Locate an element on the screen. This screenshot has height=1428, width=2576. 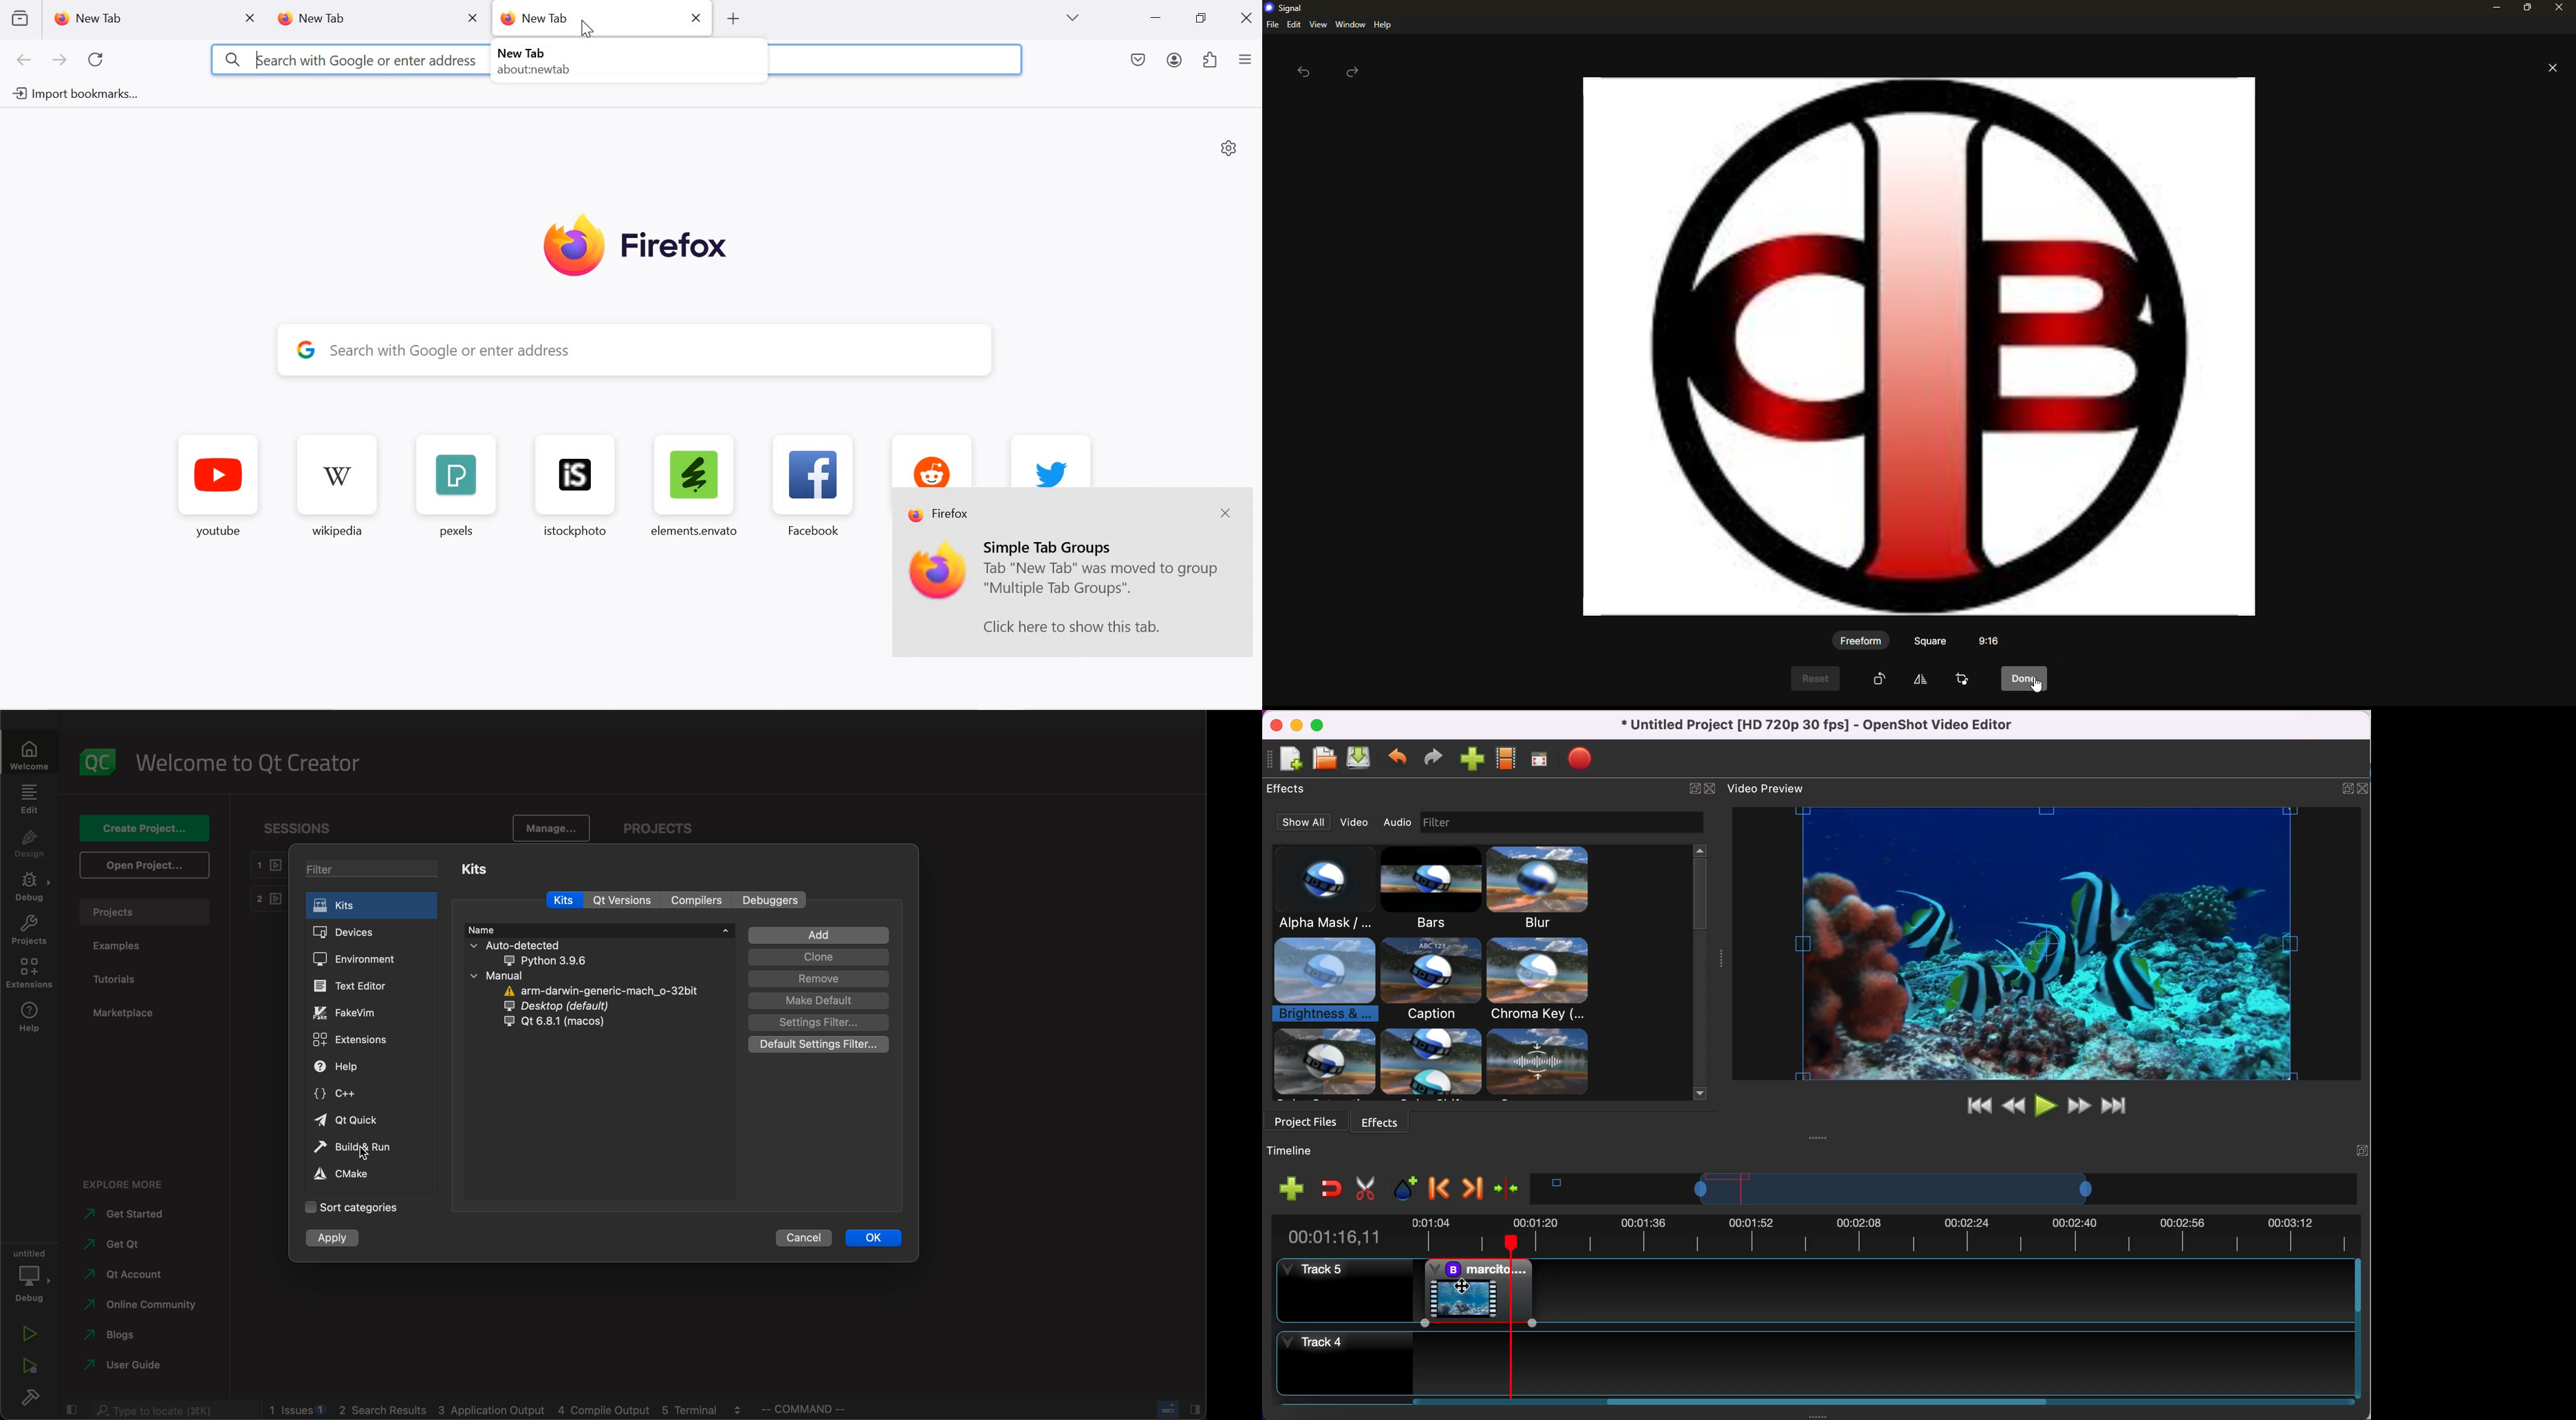
get  is located at coordinates (133, 1244).